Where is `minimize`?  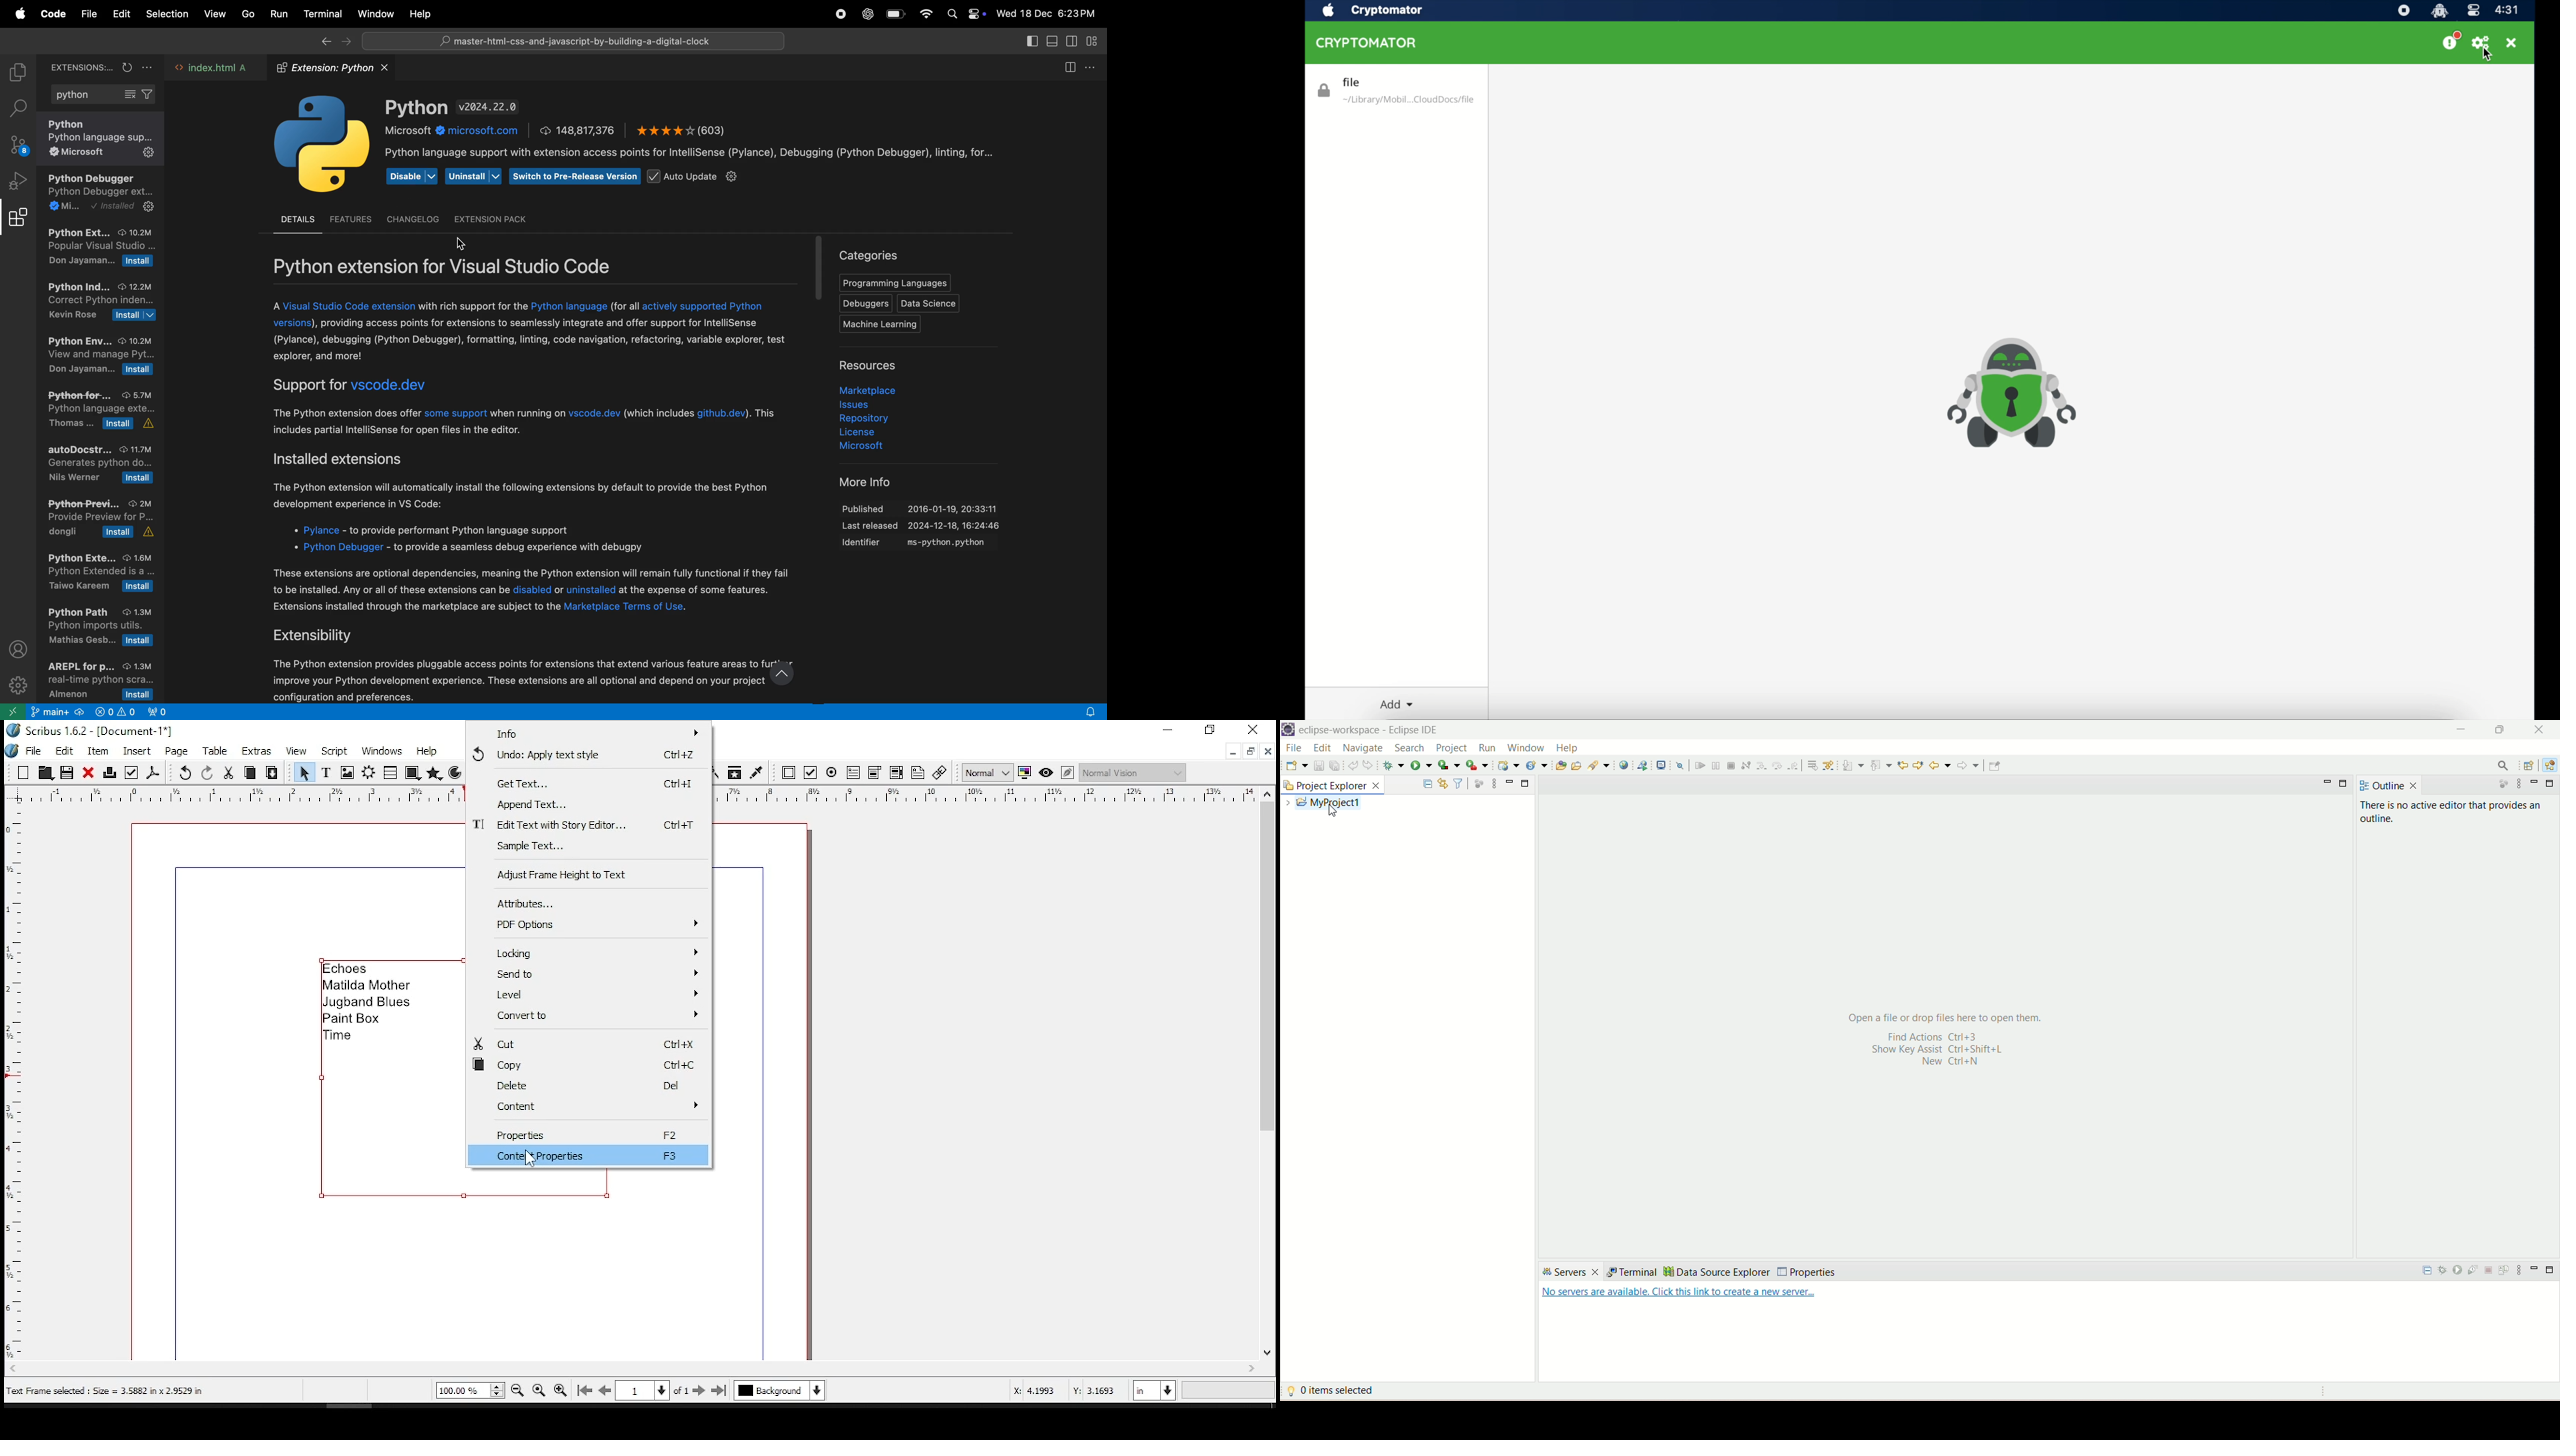 minimize is located at coordinates (1526, 783).